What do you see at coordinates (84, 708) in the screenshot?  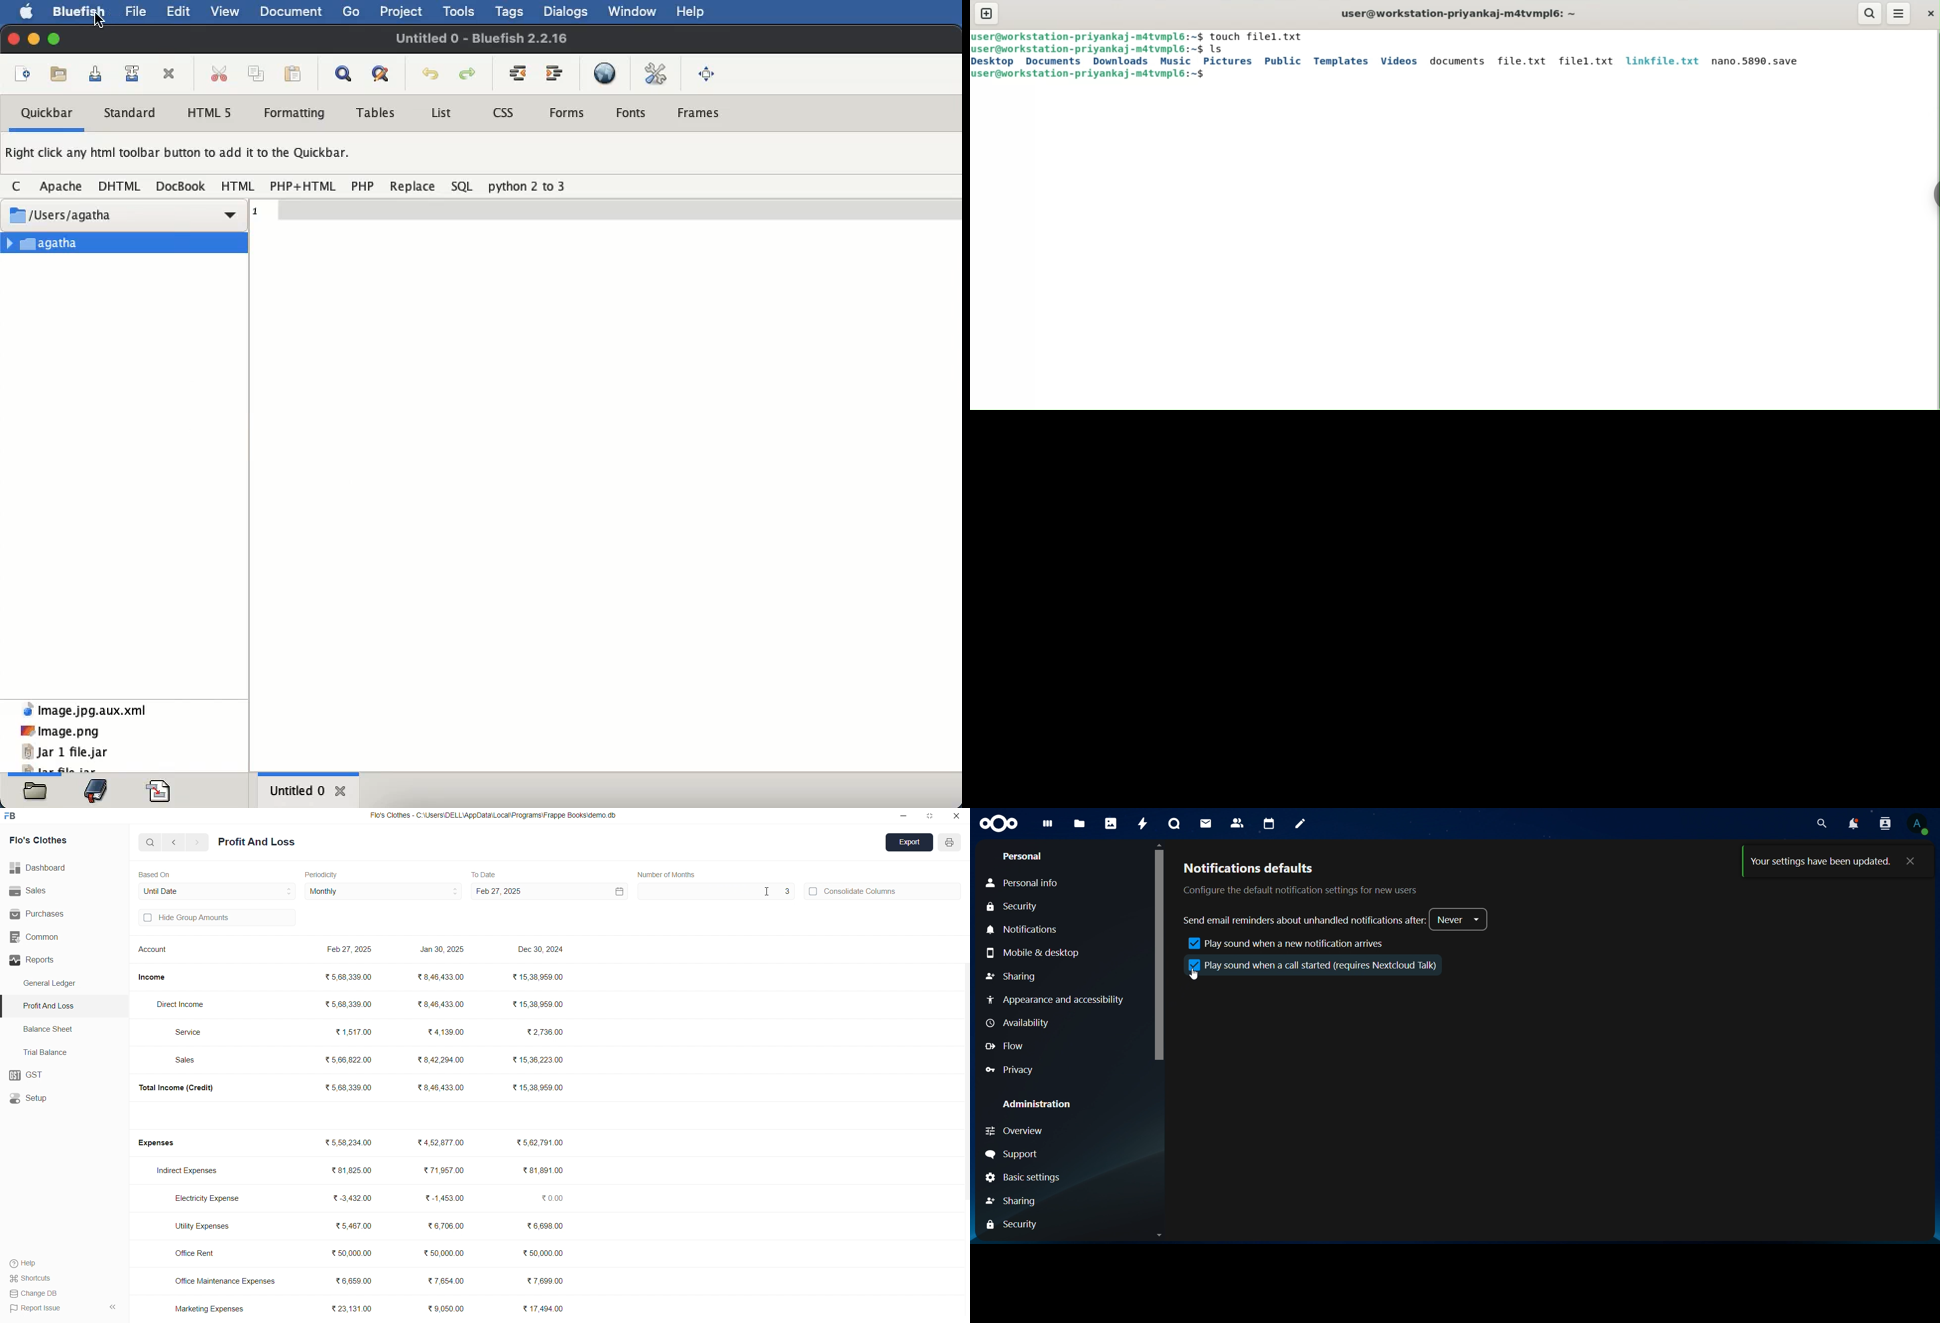 I see `xml` at bounding box center [84, 708].